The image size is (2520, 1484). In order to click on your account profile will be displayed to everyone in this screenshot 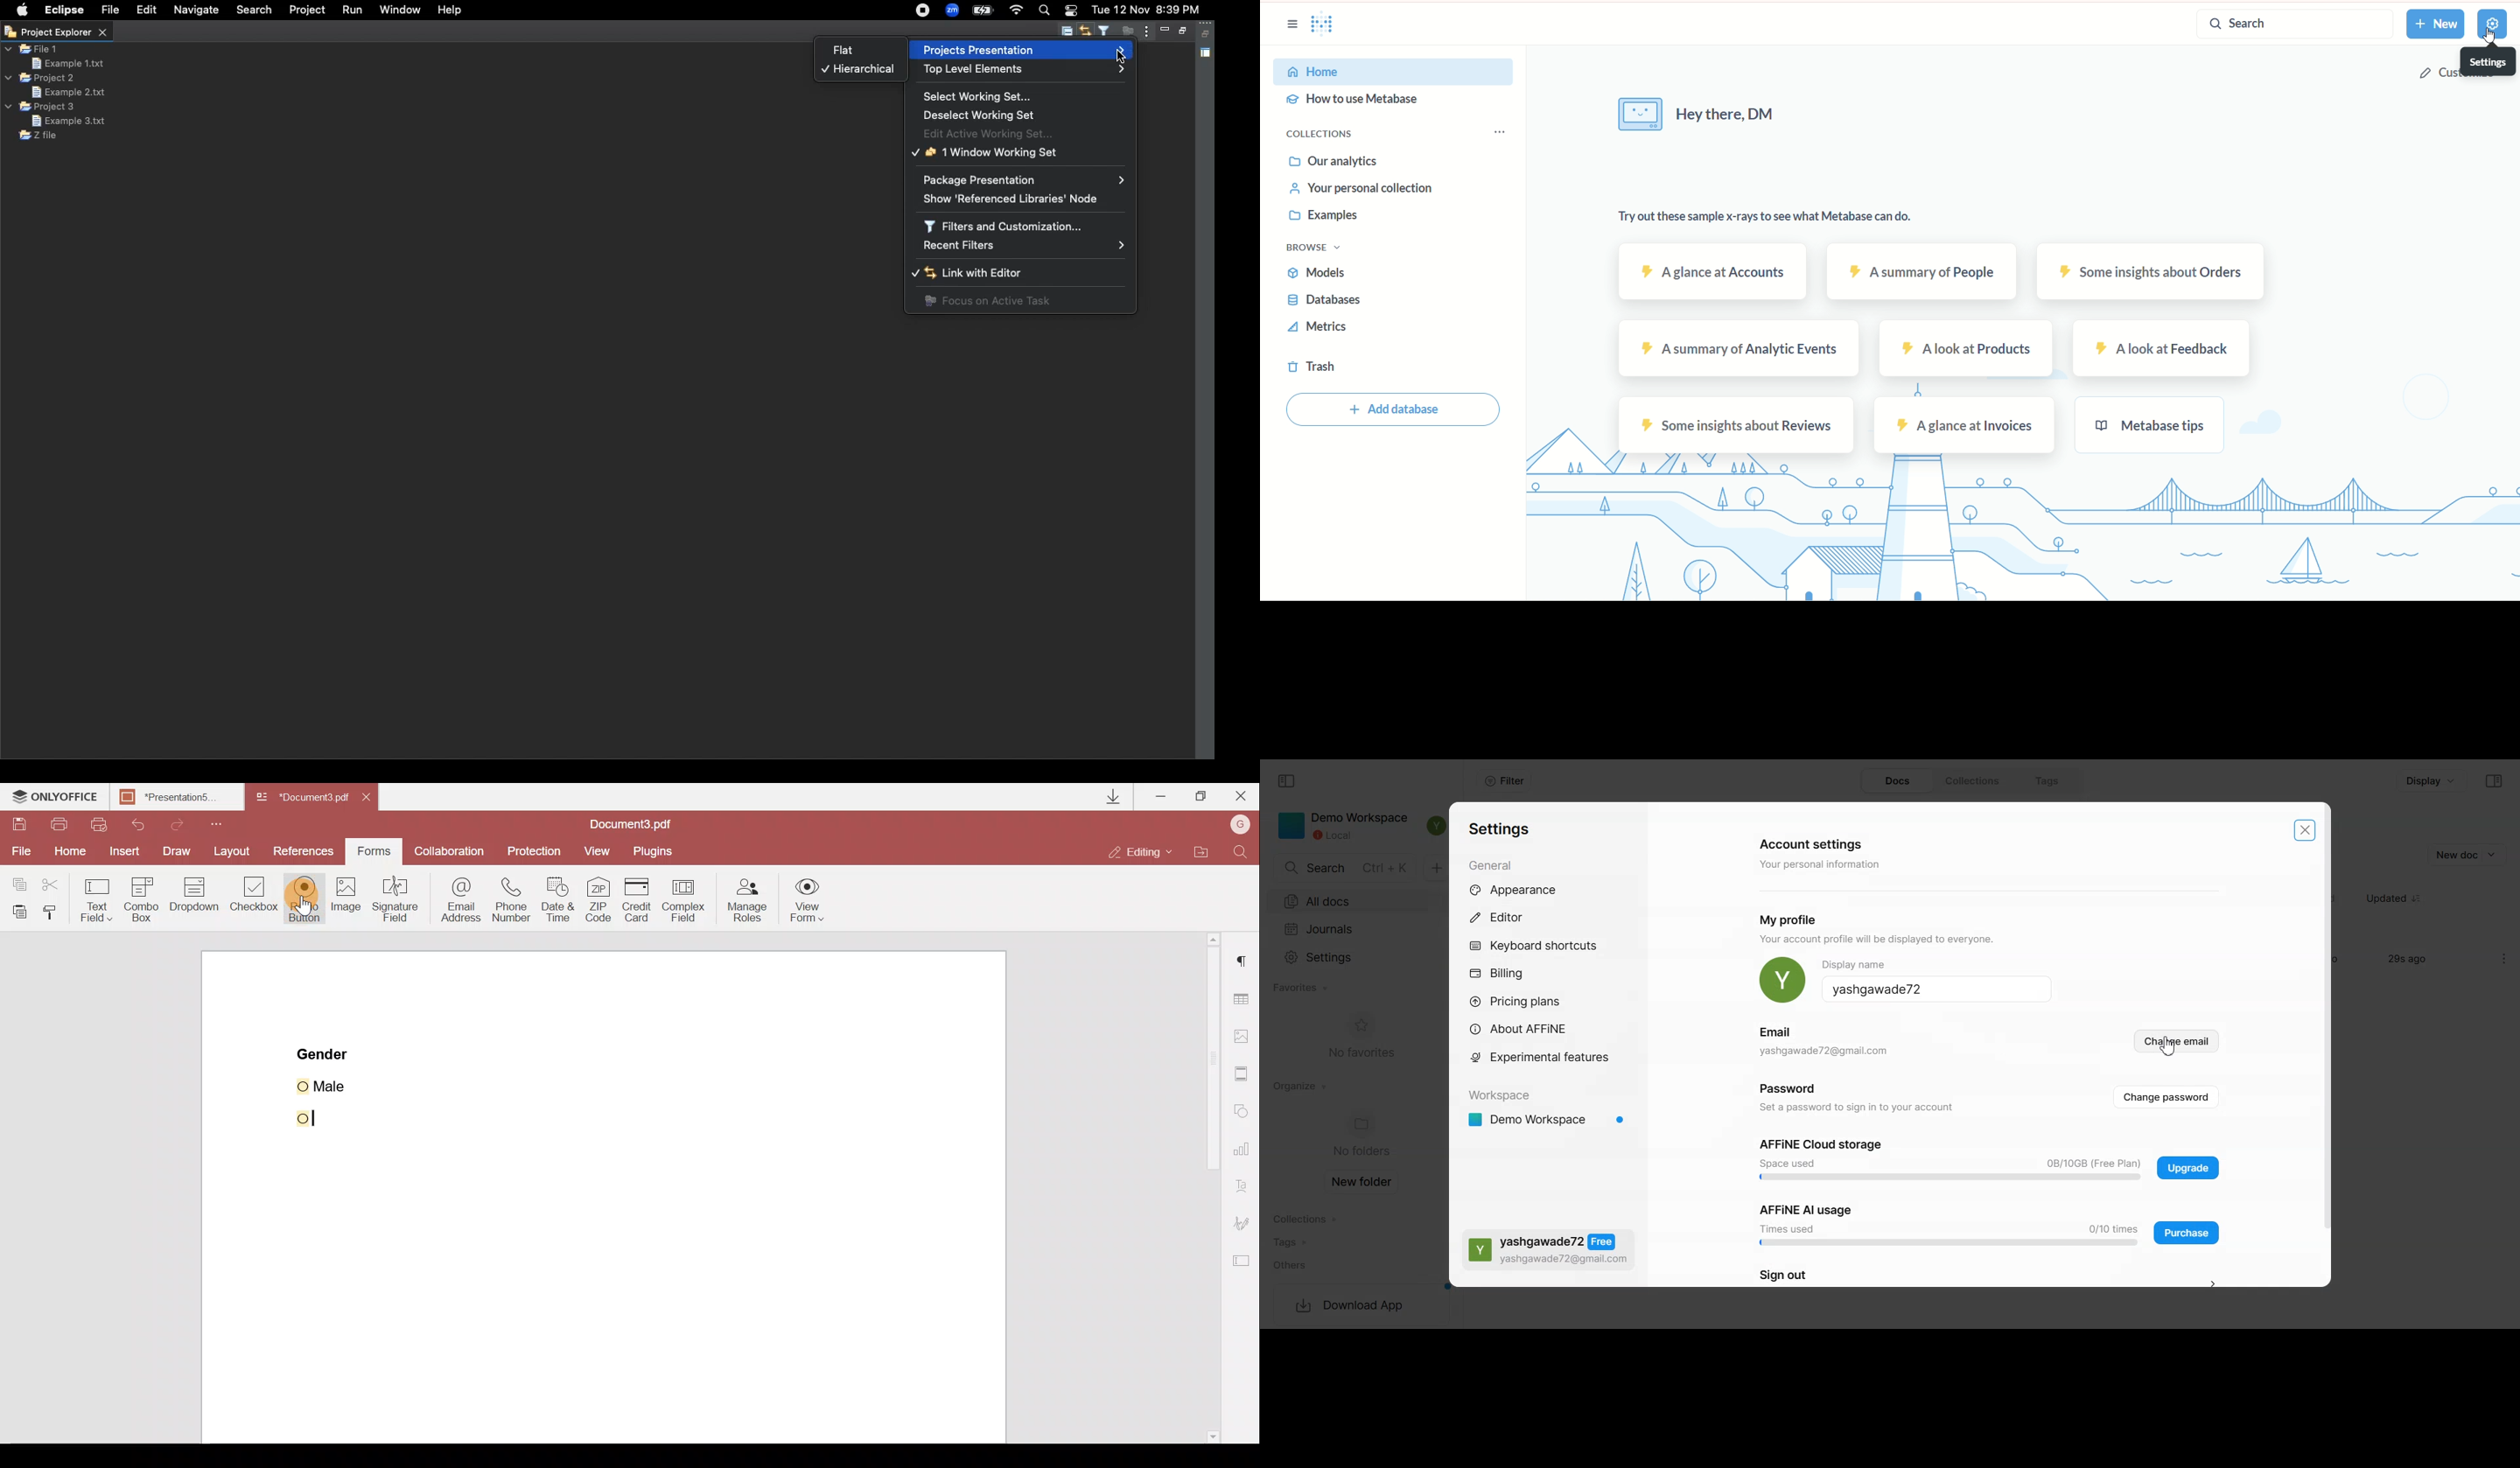, I will do `click(1878, 941)`.